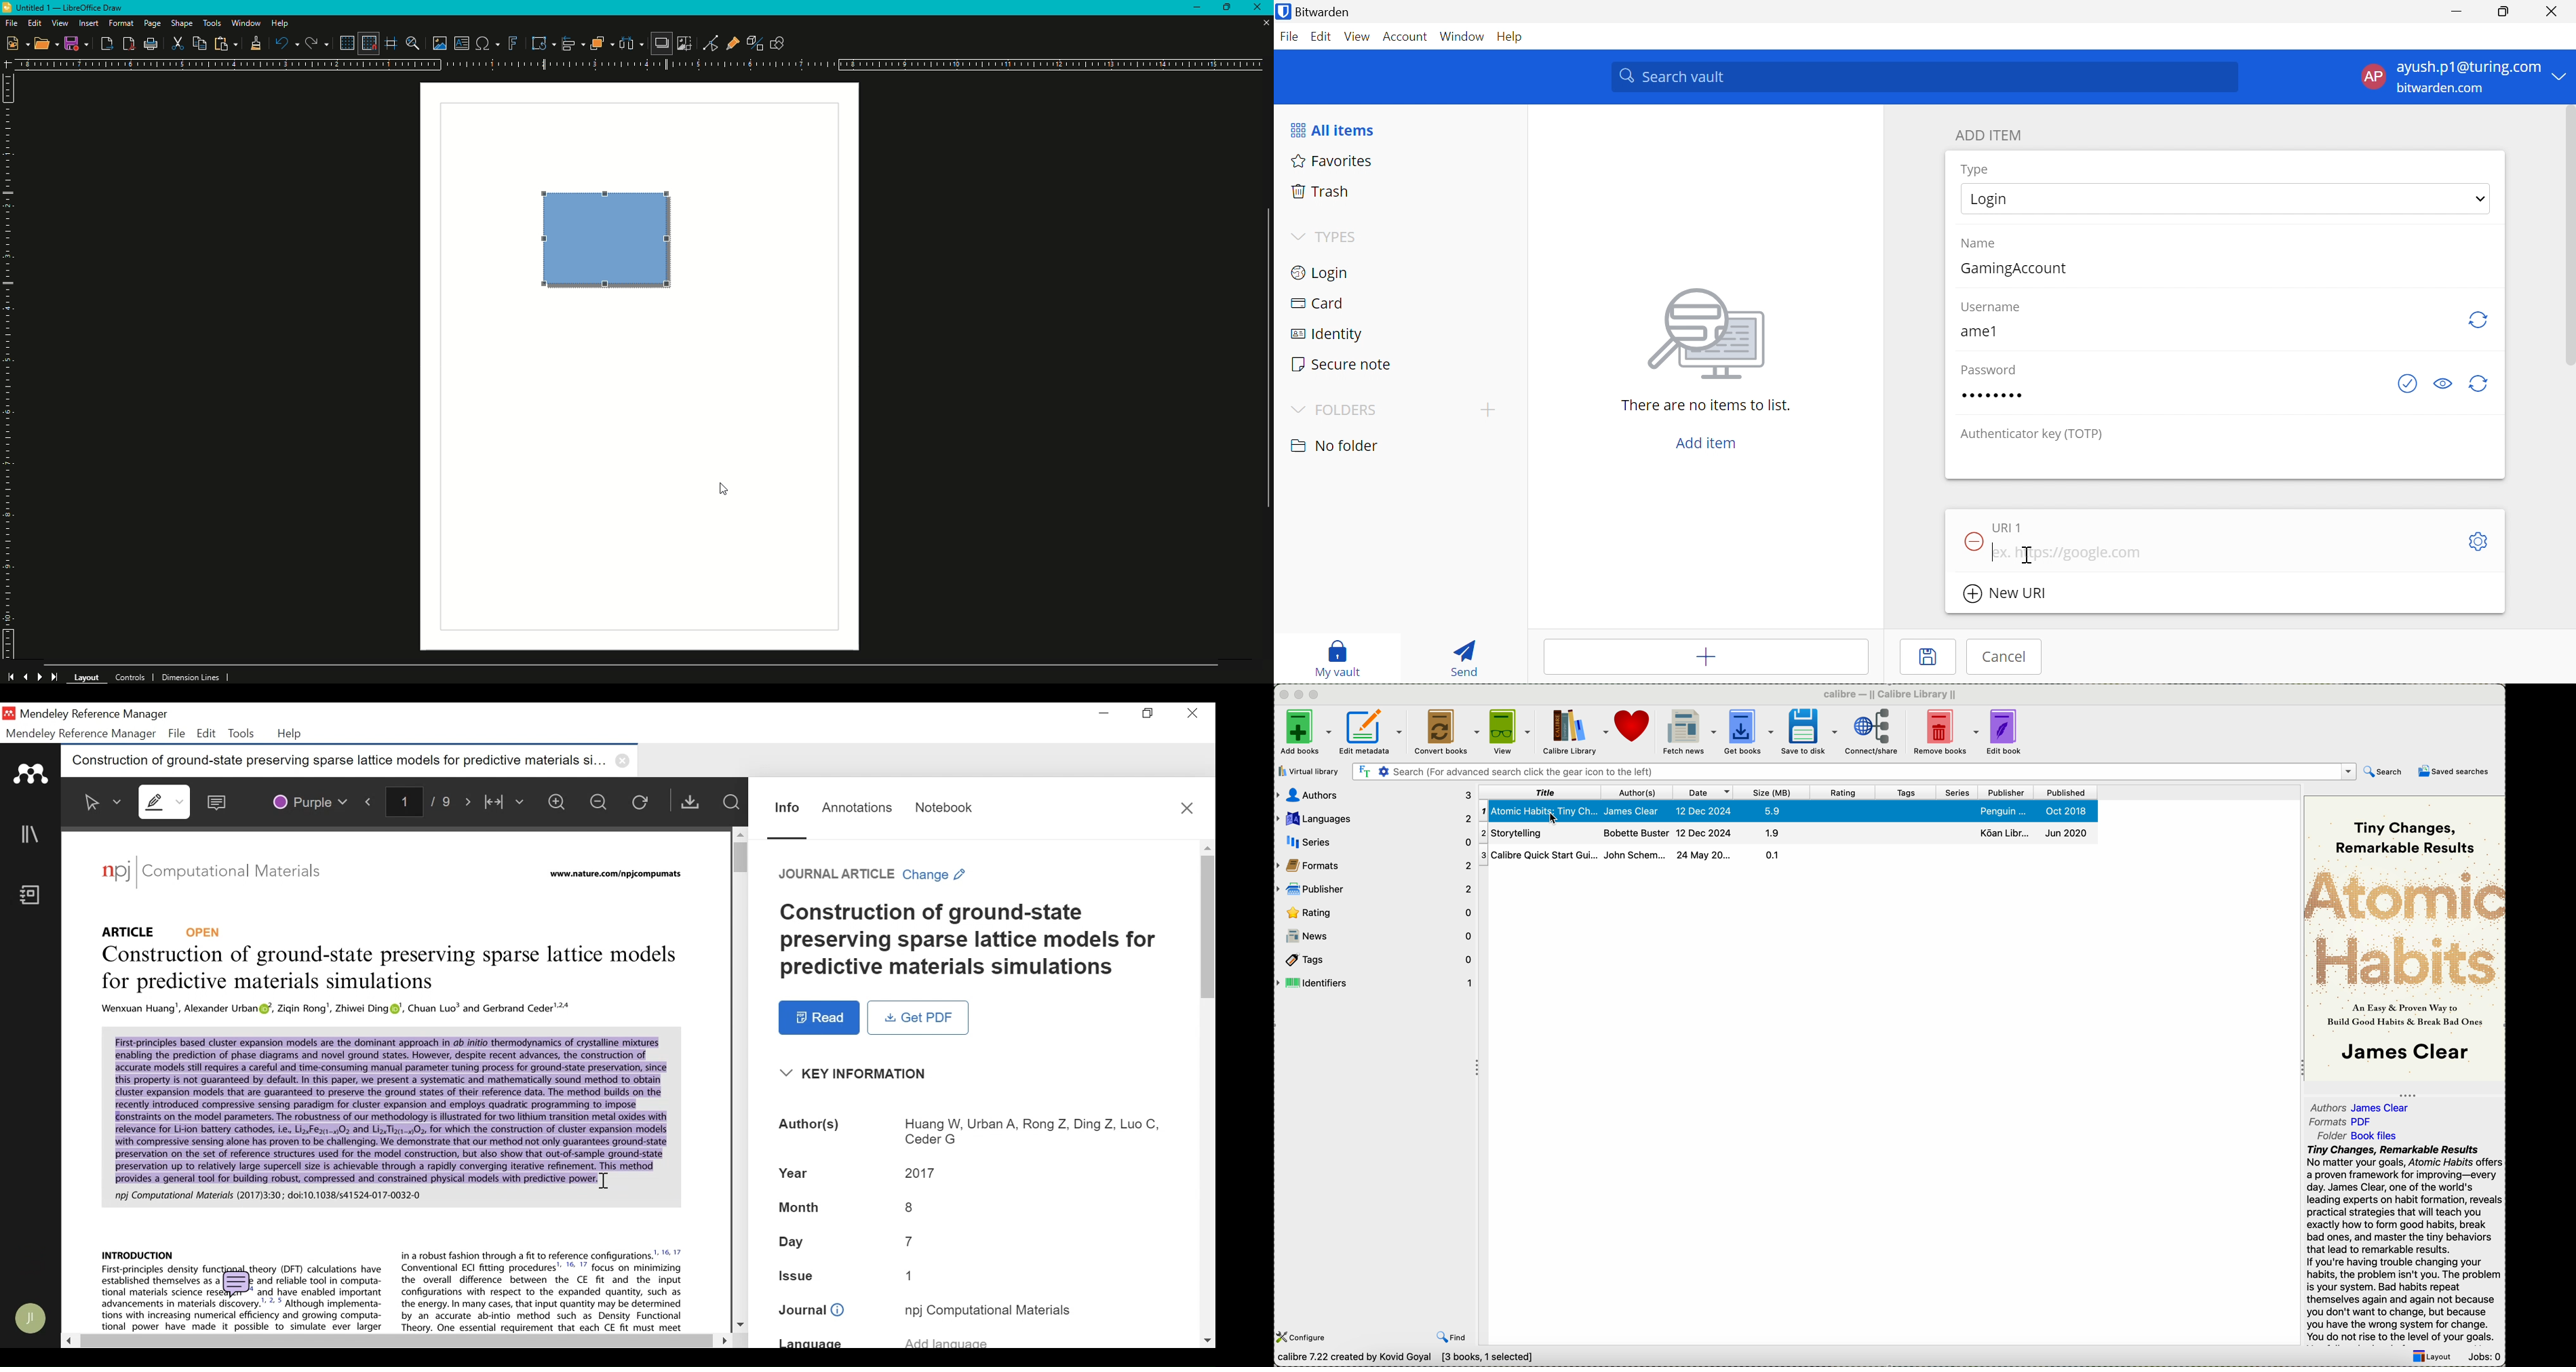  Describe the element at coordinates (910, 1241) in the screenshot. I see `Day` at that location.